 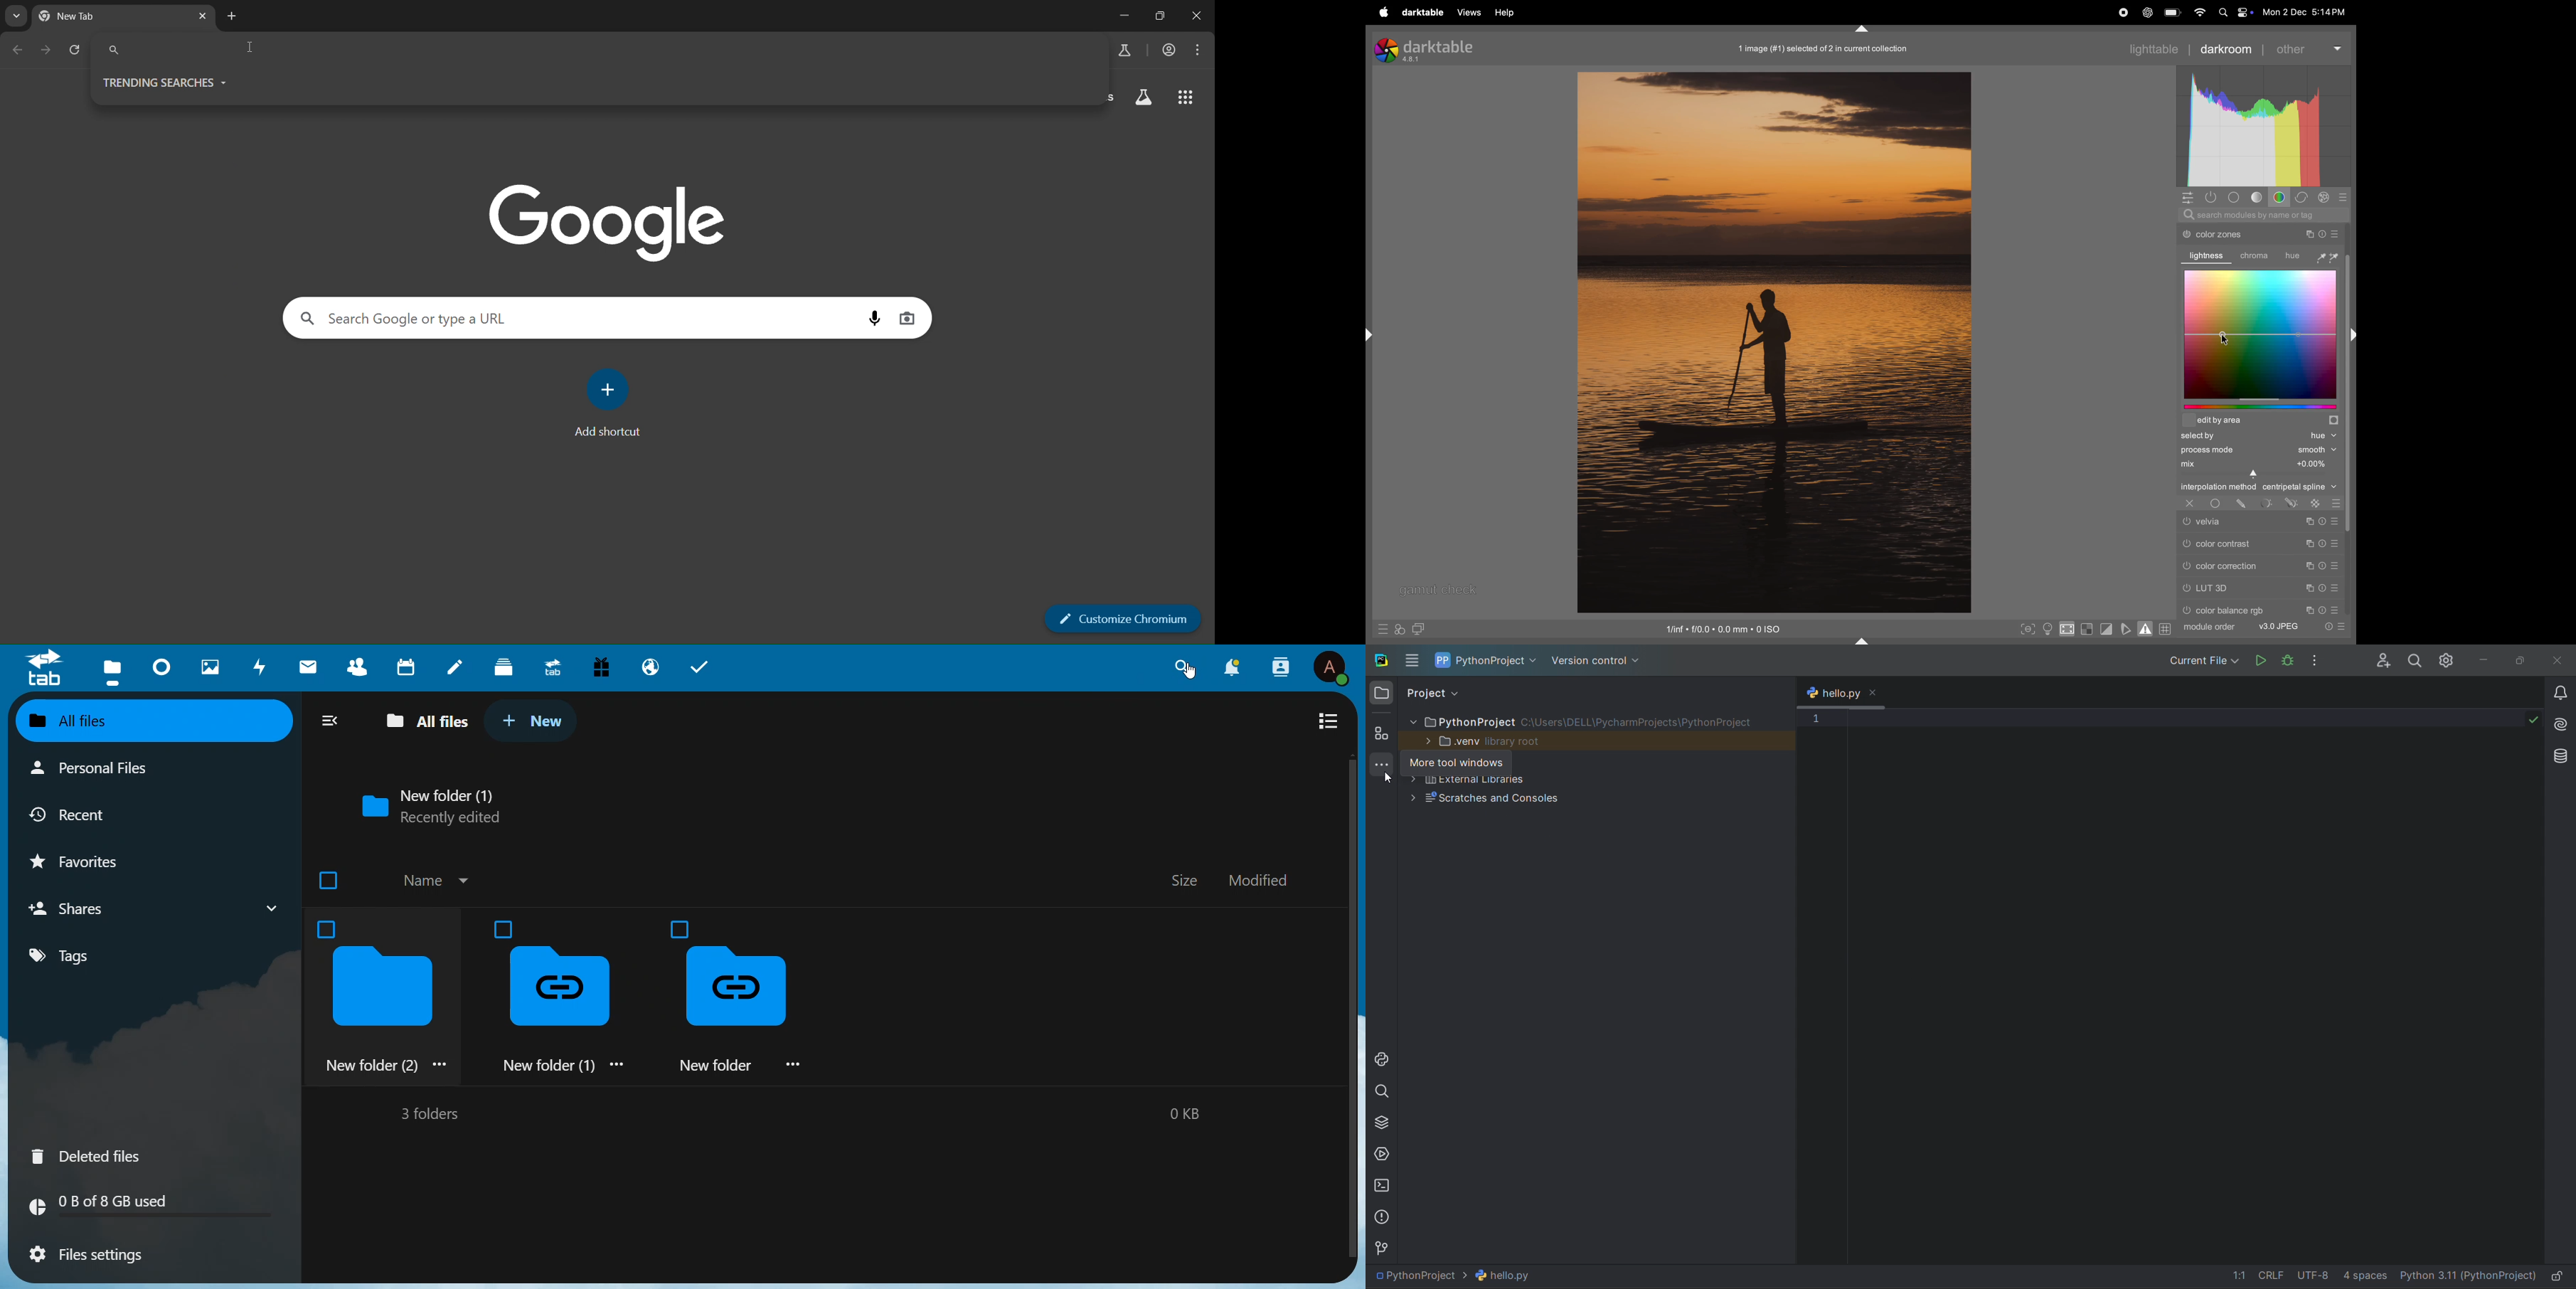 I want to click on chroma, so click(x=2258, y=256).